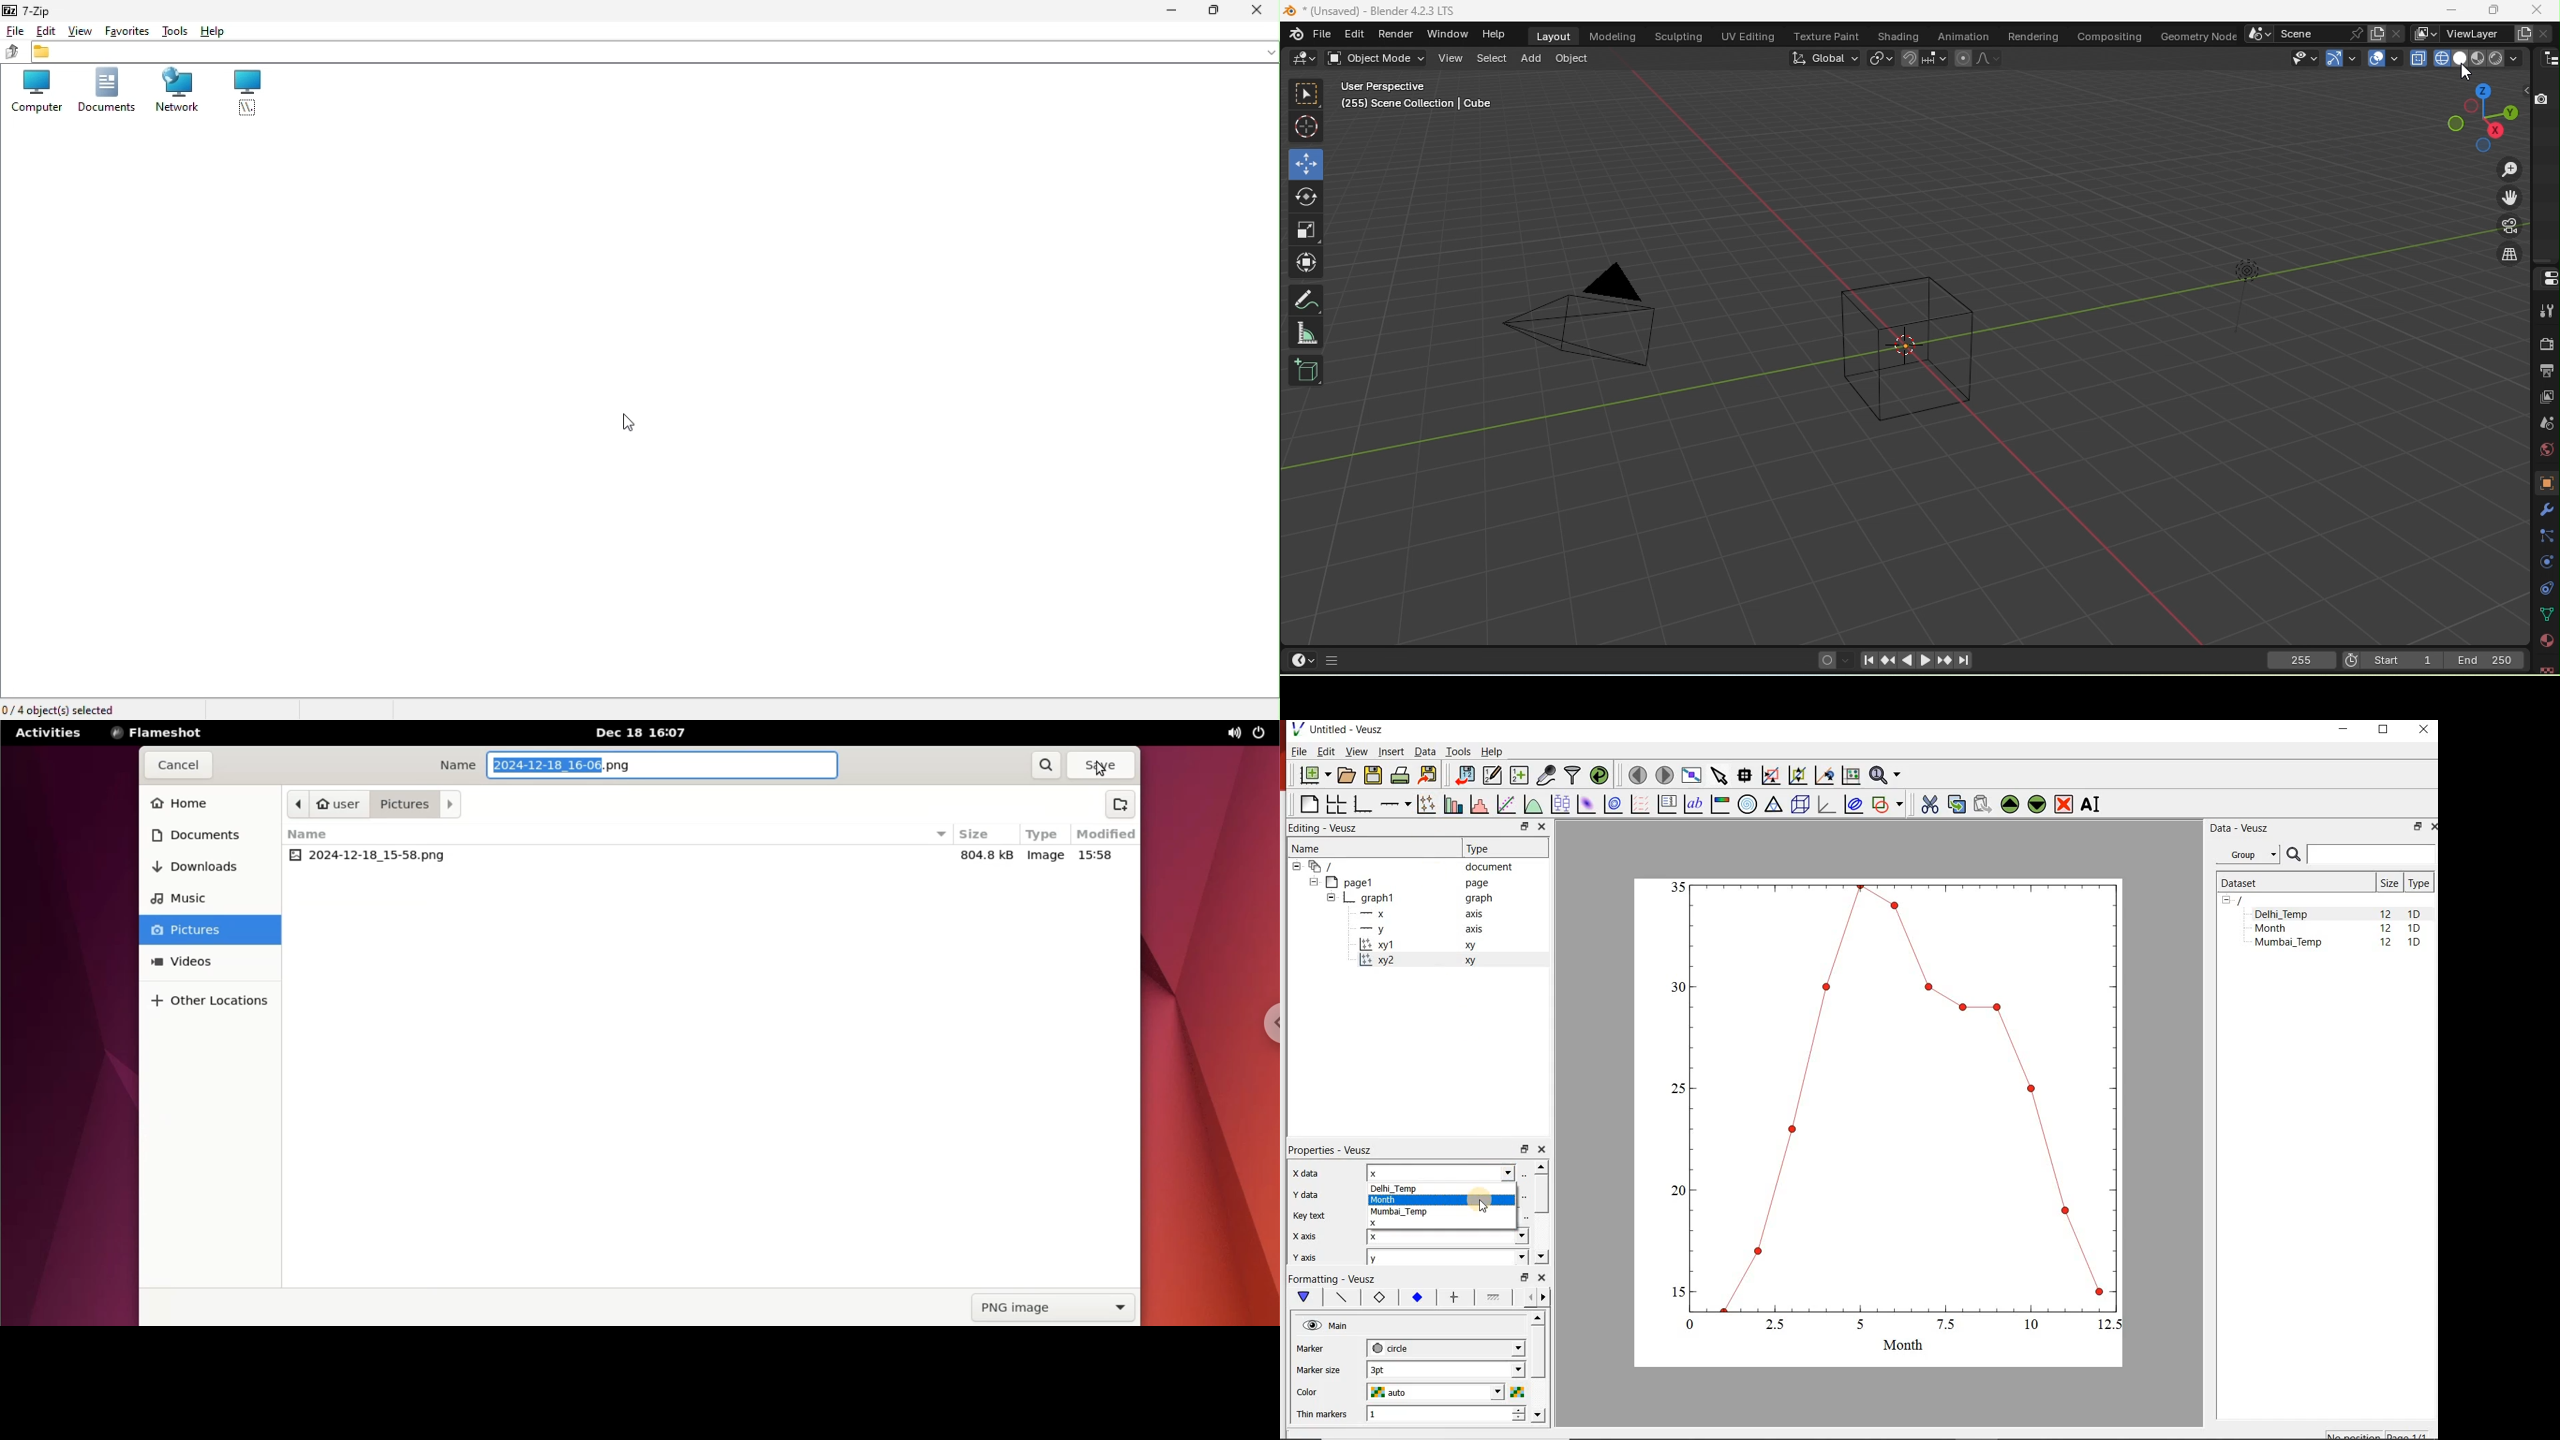 The image size is (2576, 1456). I want to click on Page1, so click(1400, 882).